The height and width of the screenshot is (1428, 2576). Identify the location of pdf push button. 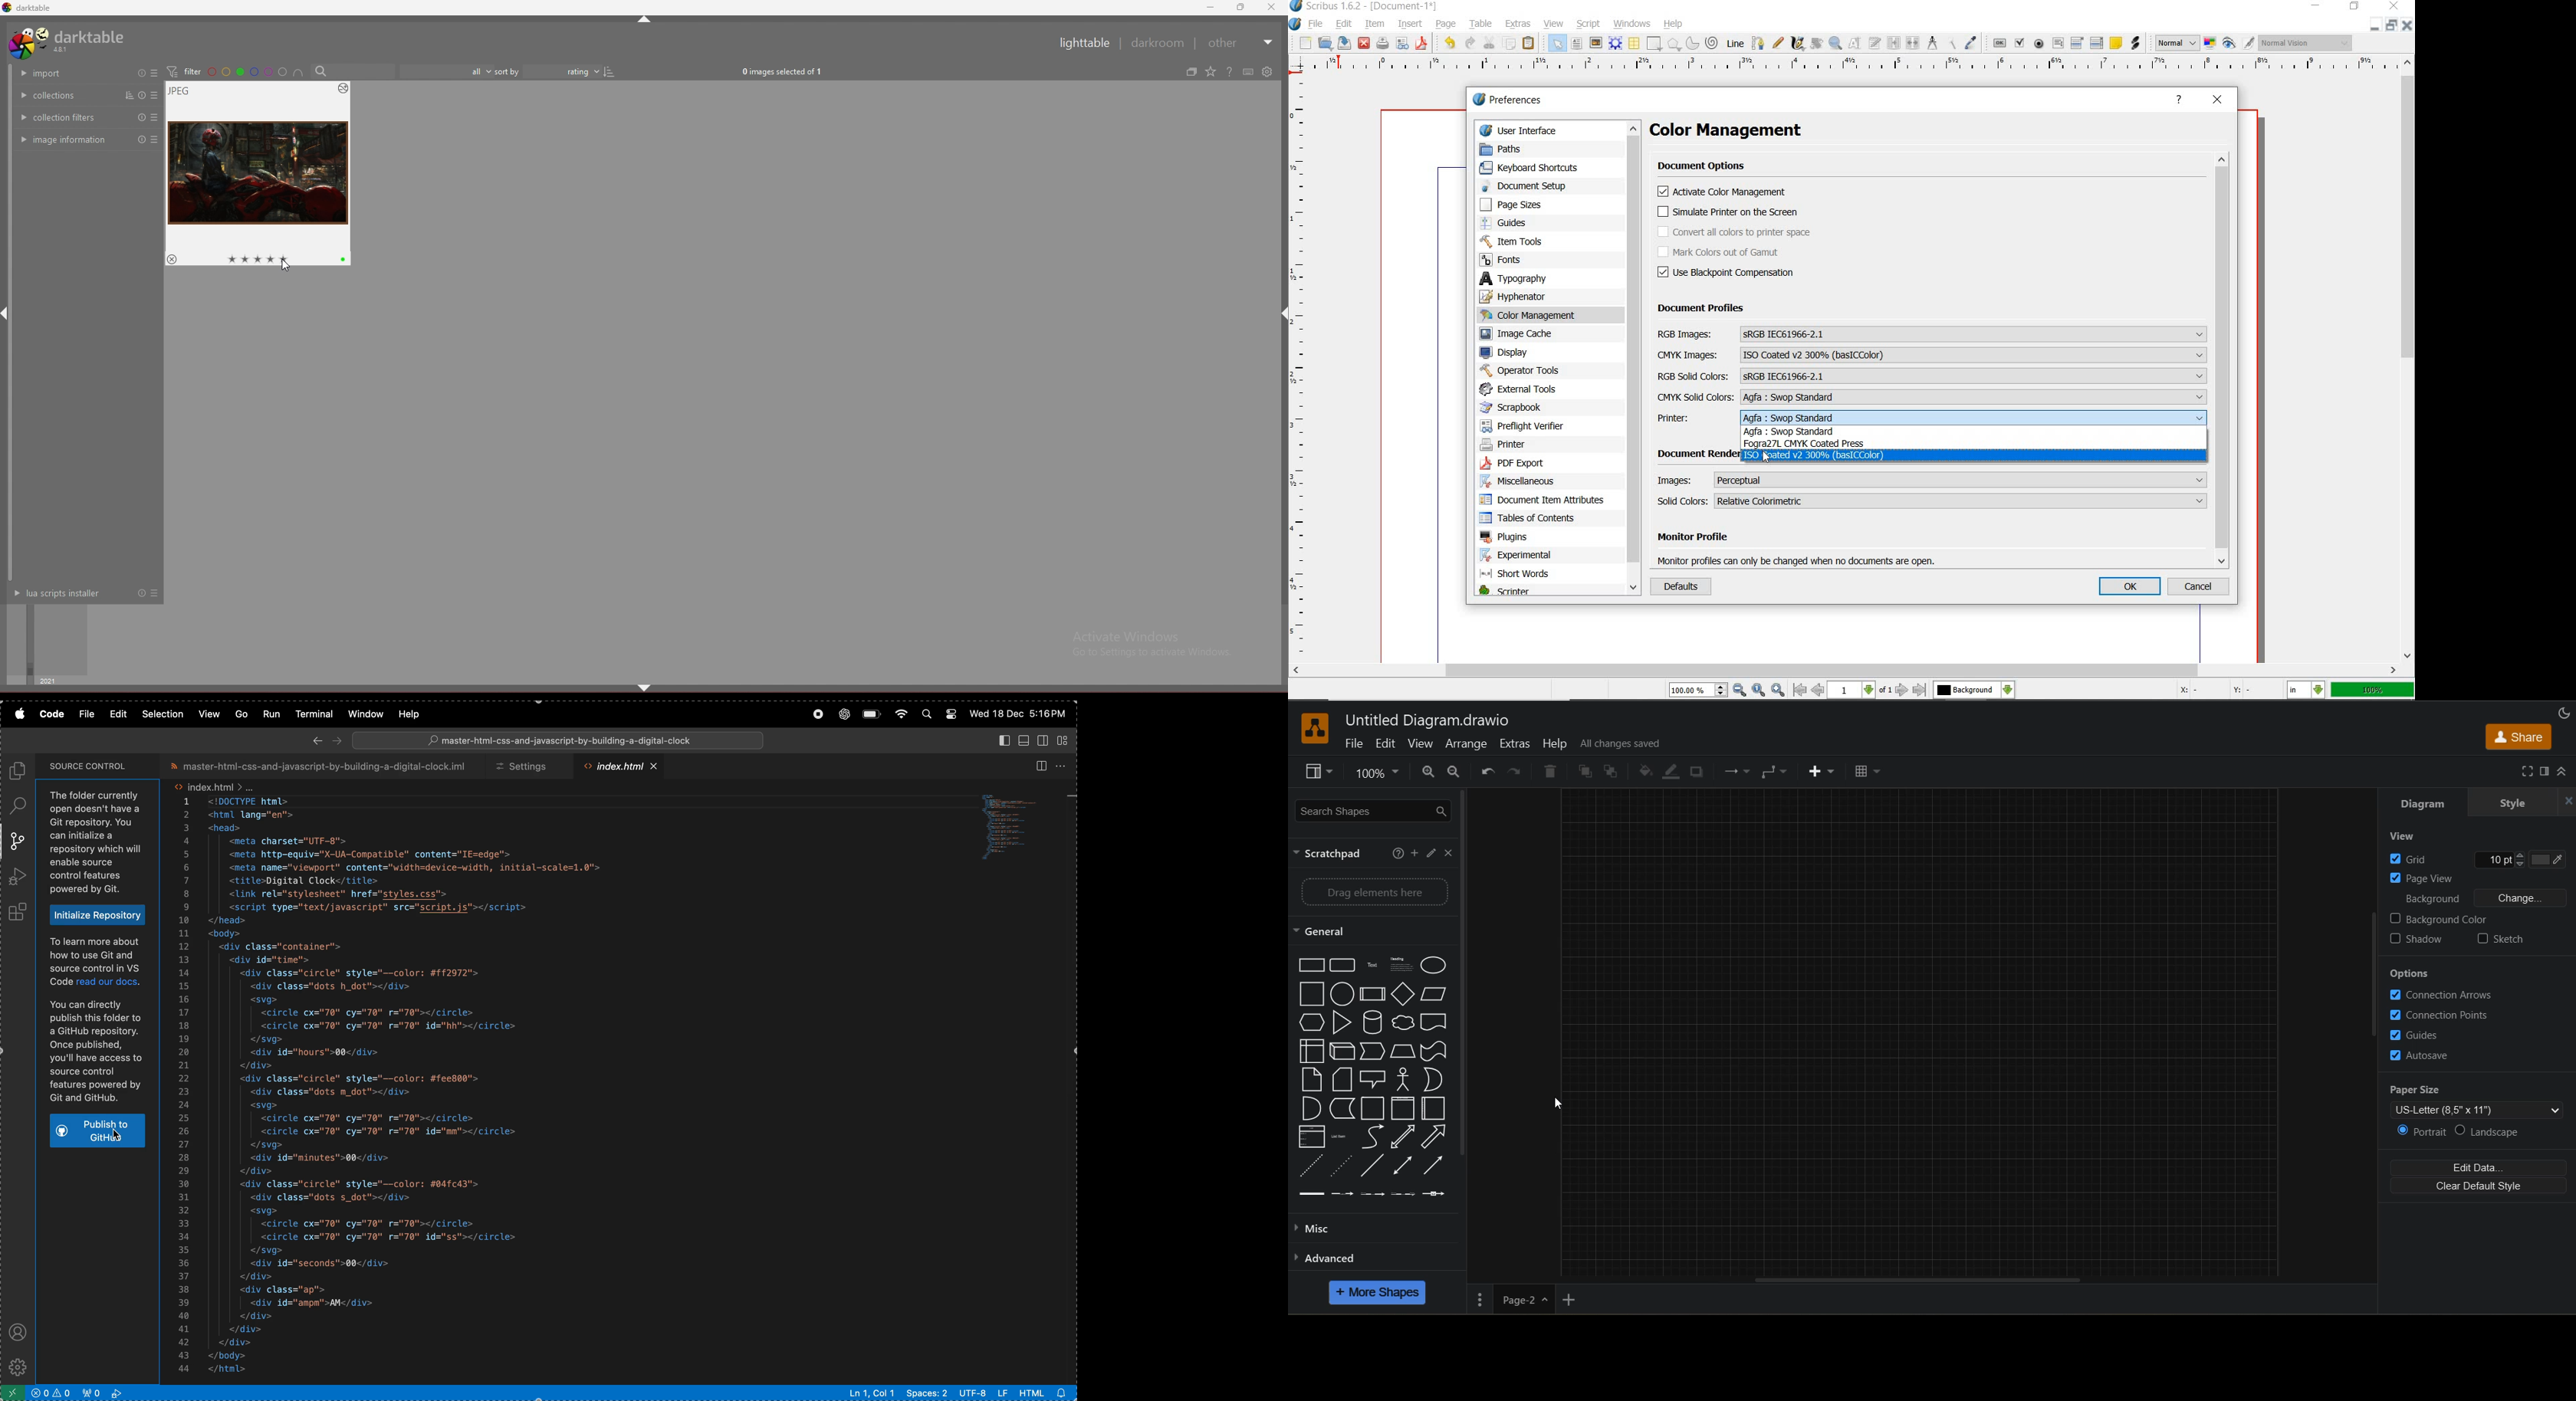
(1999, 43).